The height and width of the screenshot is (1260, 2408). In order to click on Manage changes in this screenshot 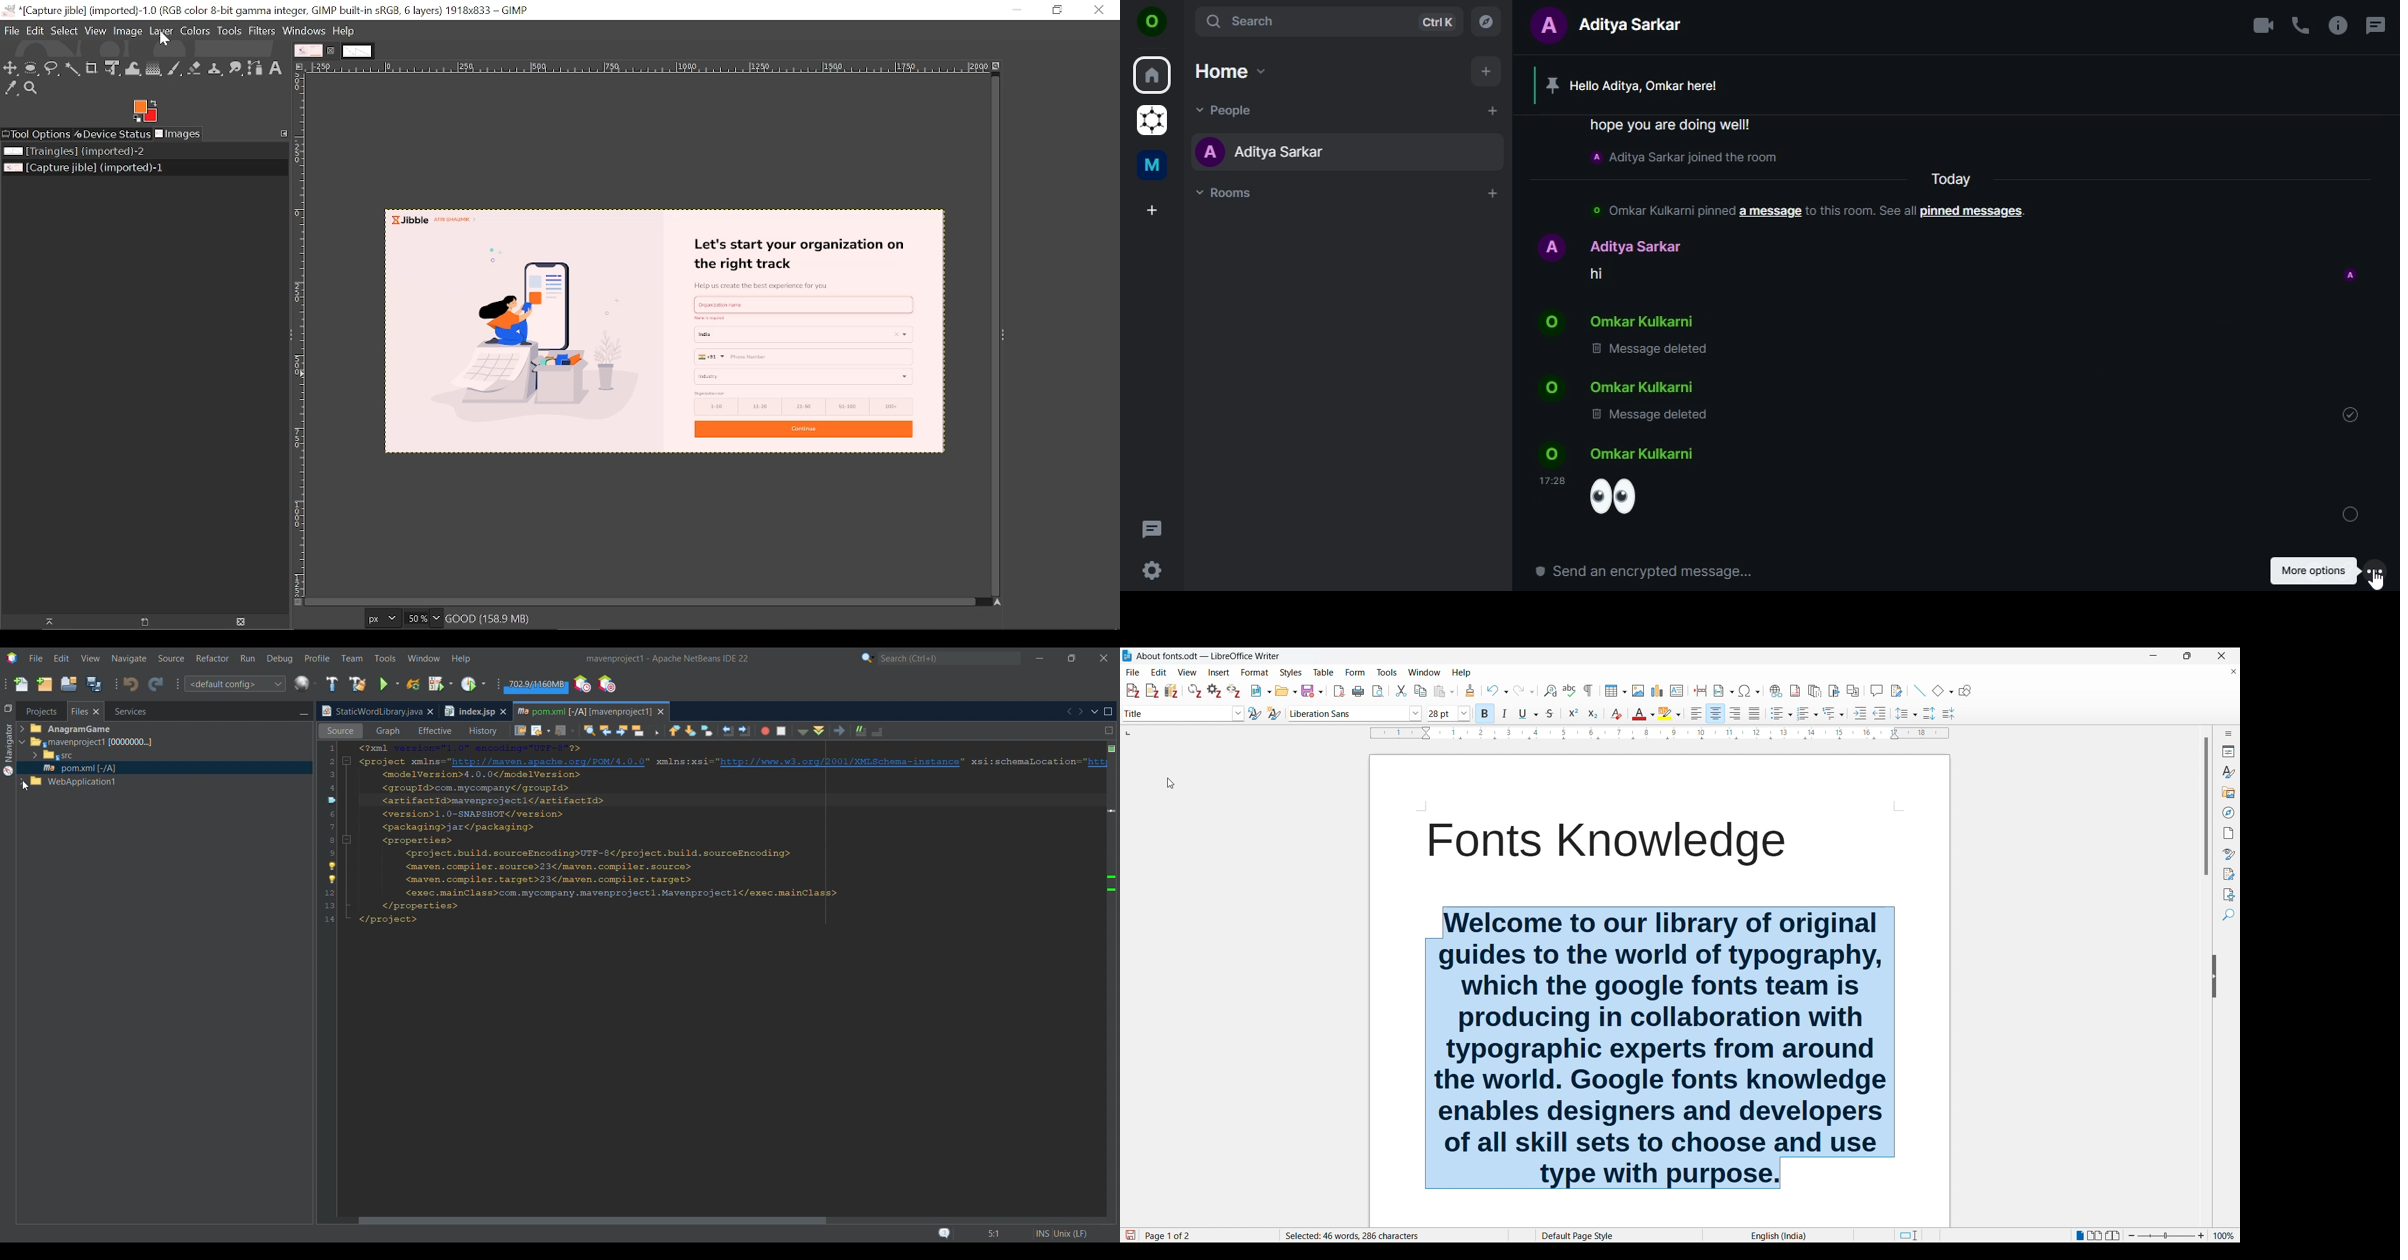, I will do `click(2229, 874)`.